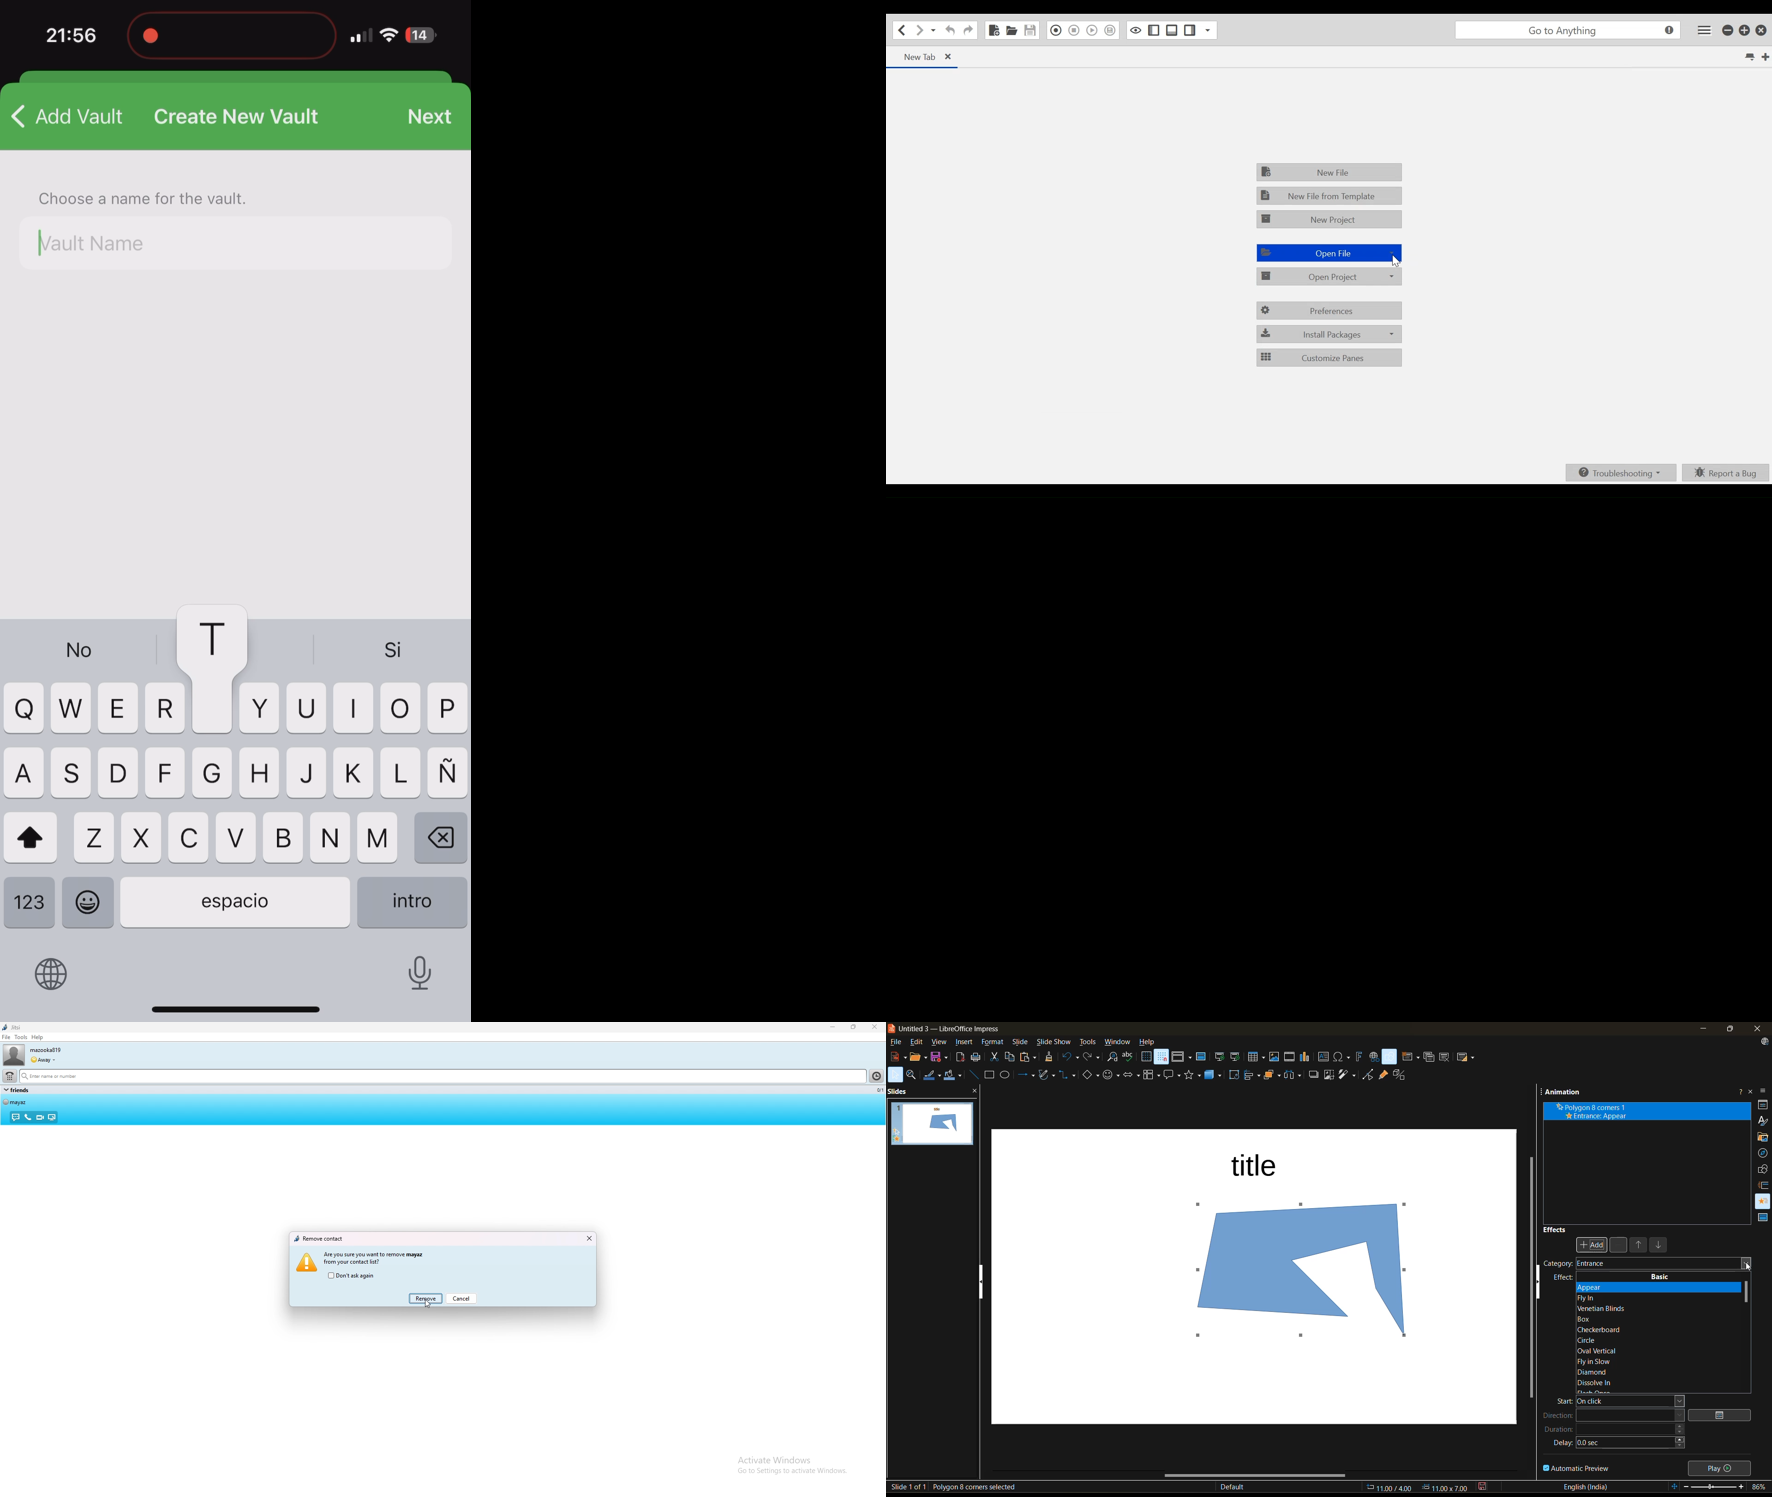  Describe the element at coordinates (833, 1028) in the screenshot. I see `minimize` at that location.